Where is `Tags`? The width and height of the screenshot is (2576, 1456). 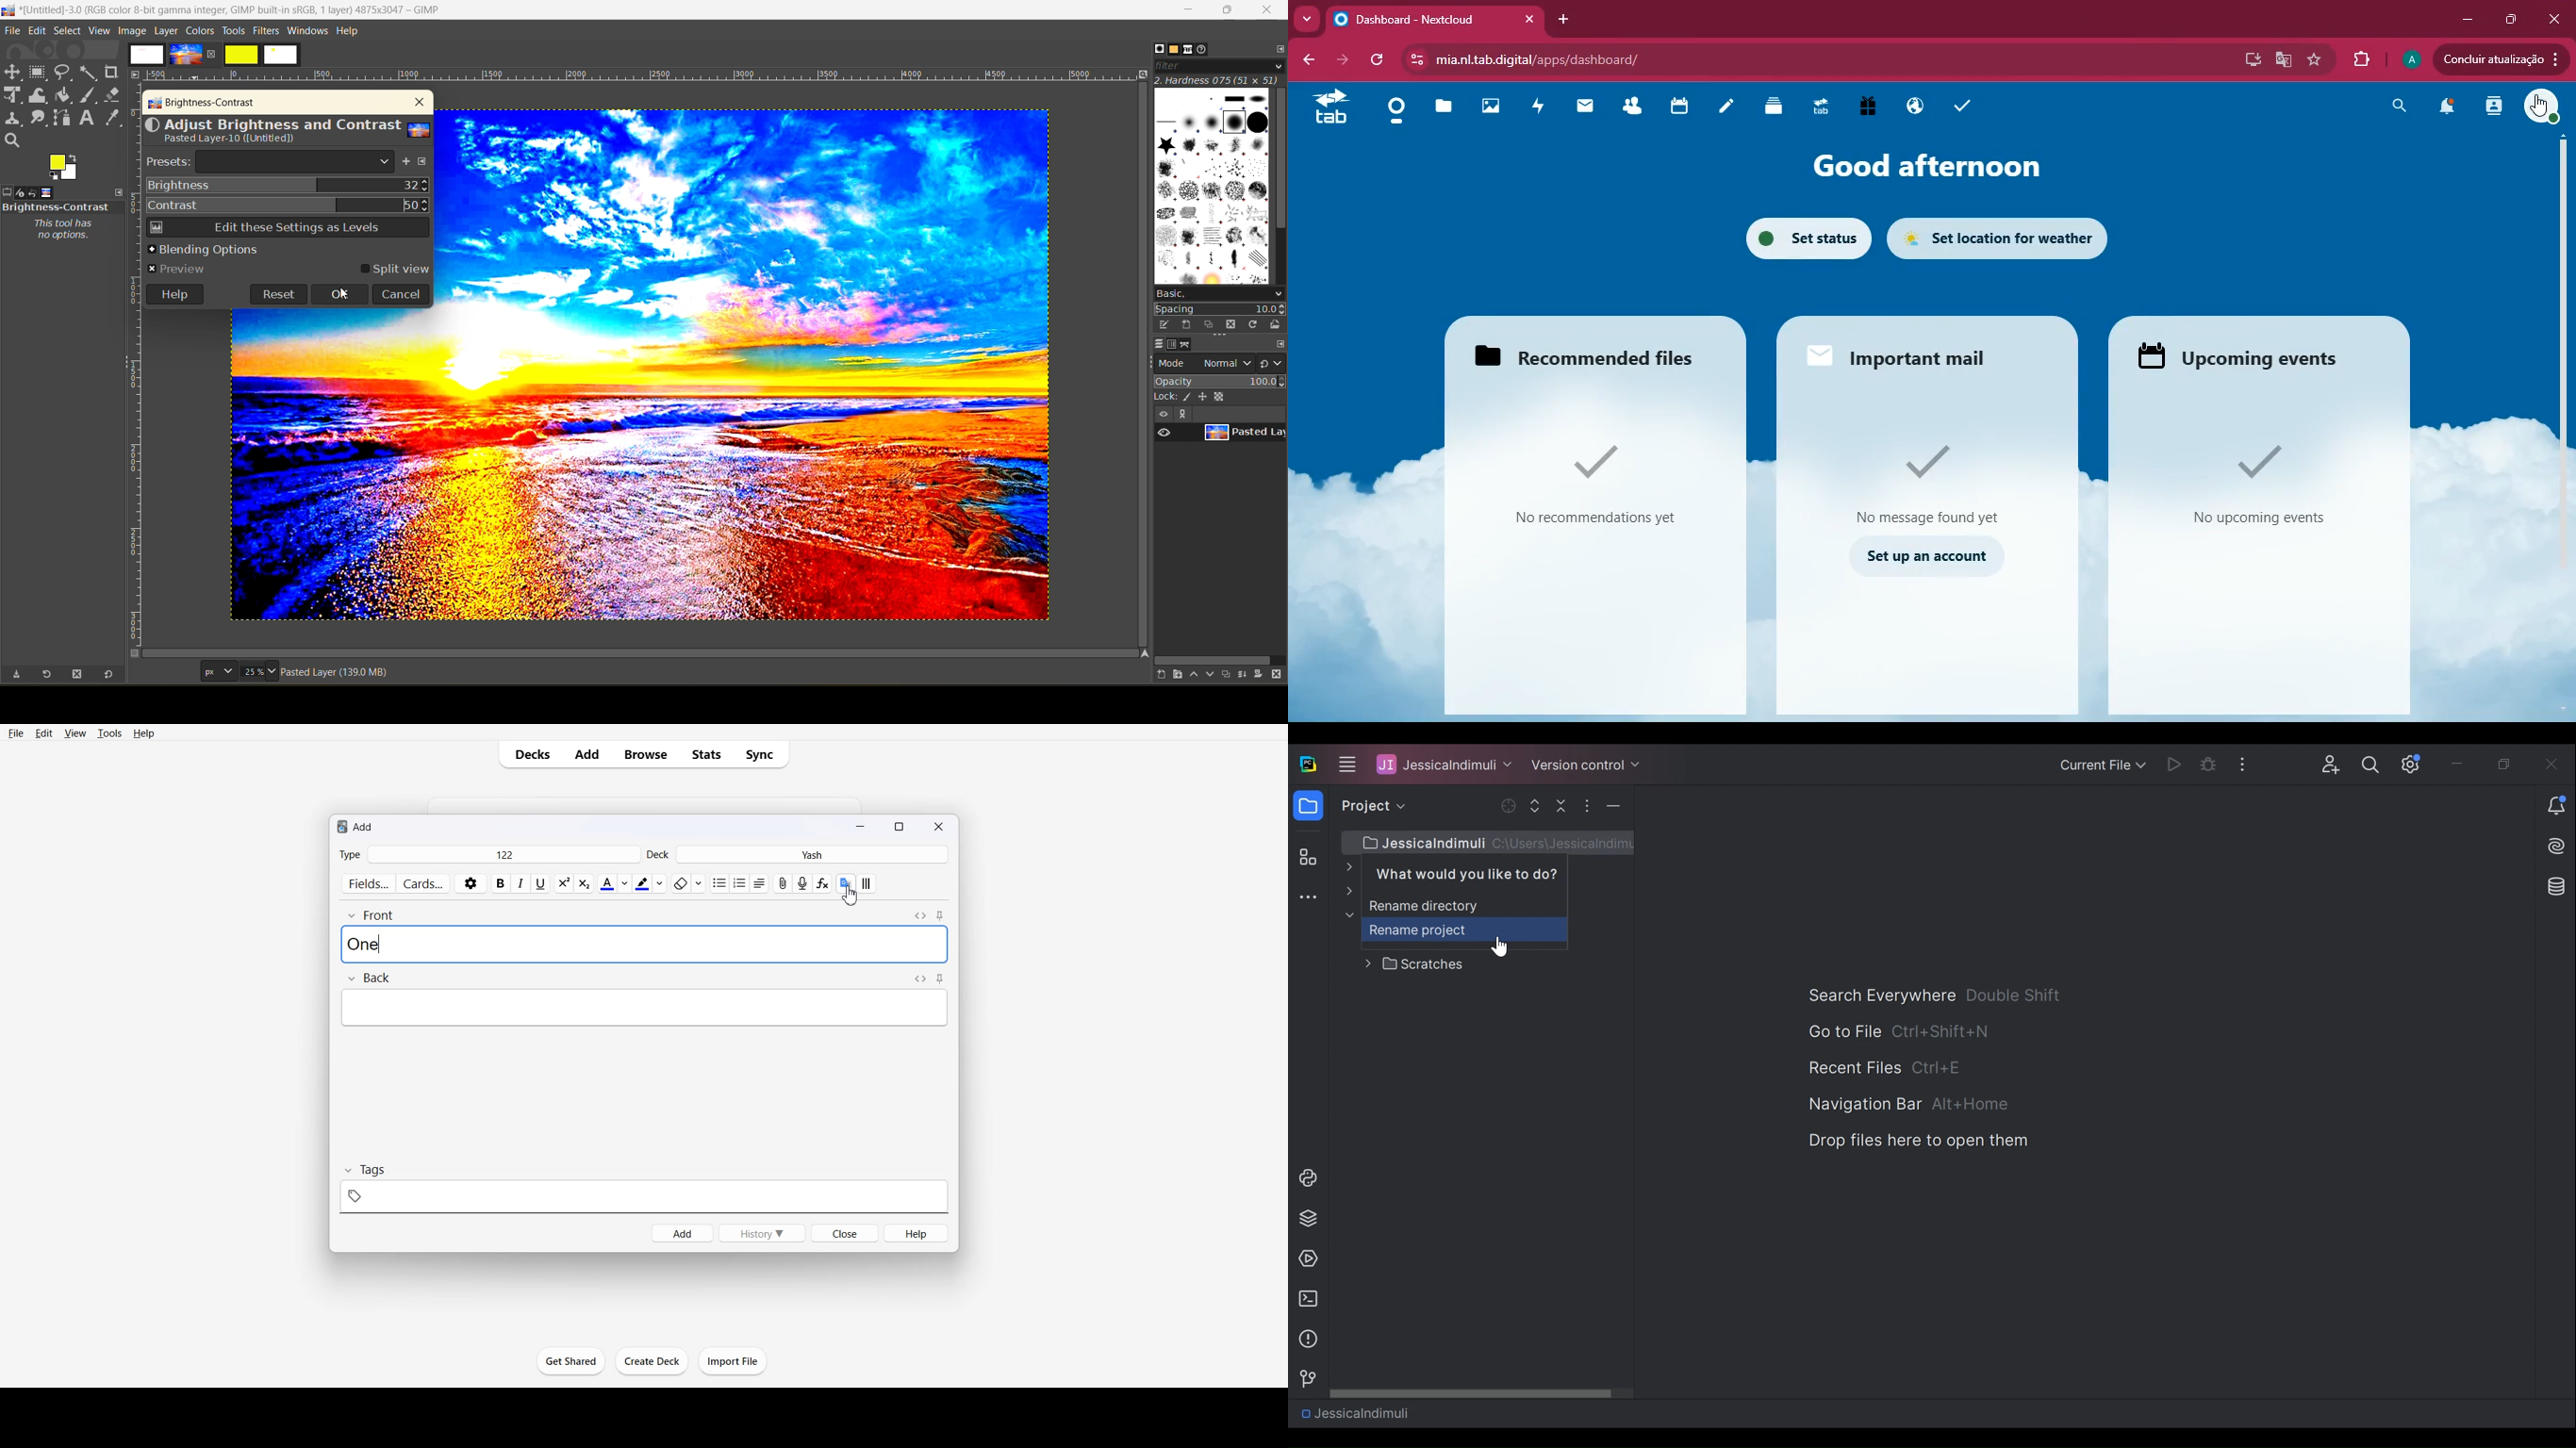
Tags is located at coordinates (364, 1170).